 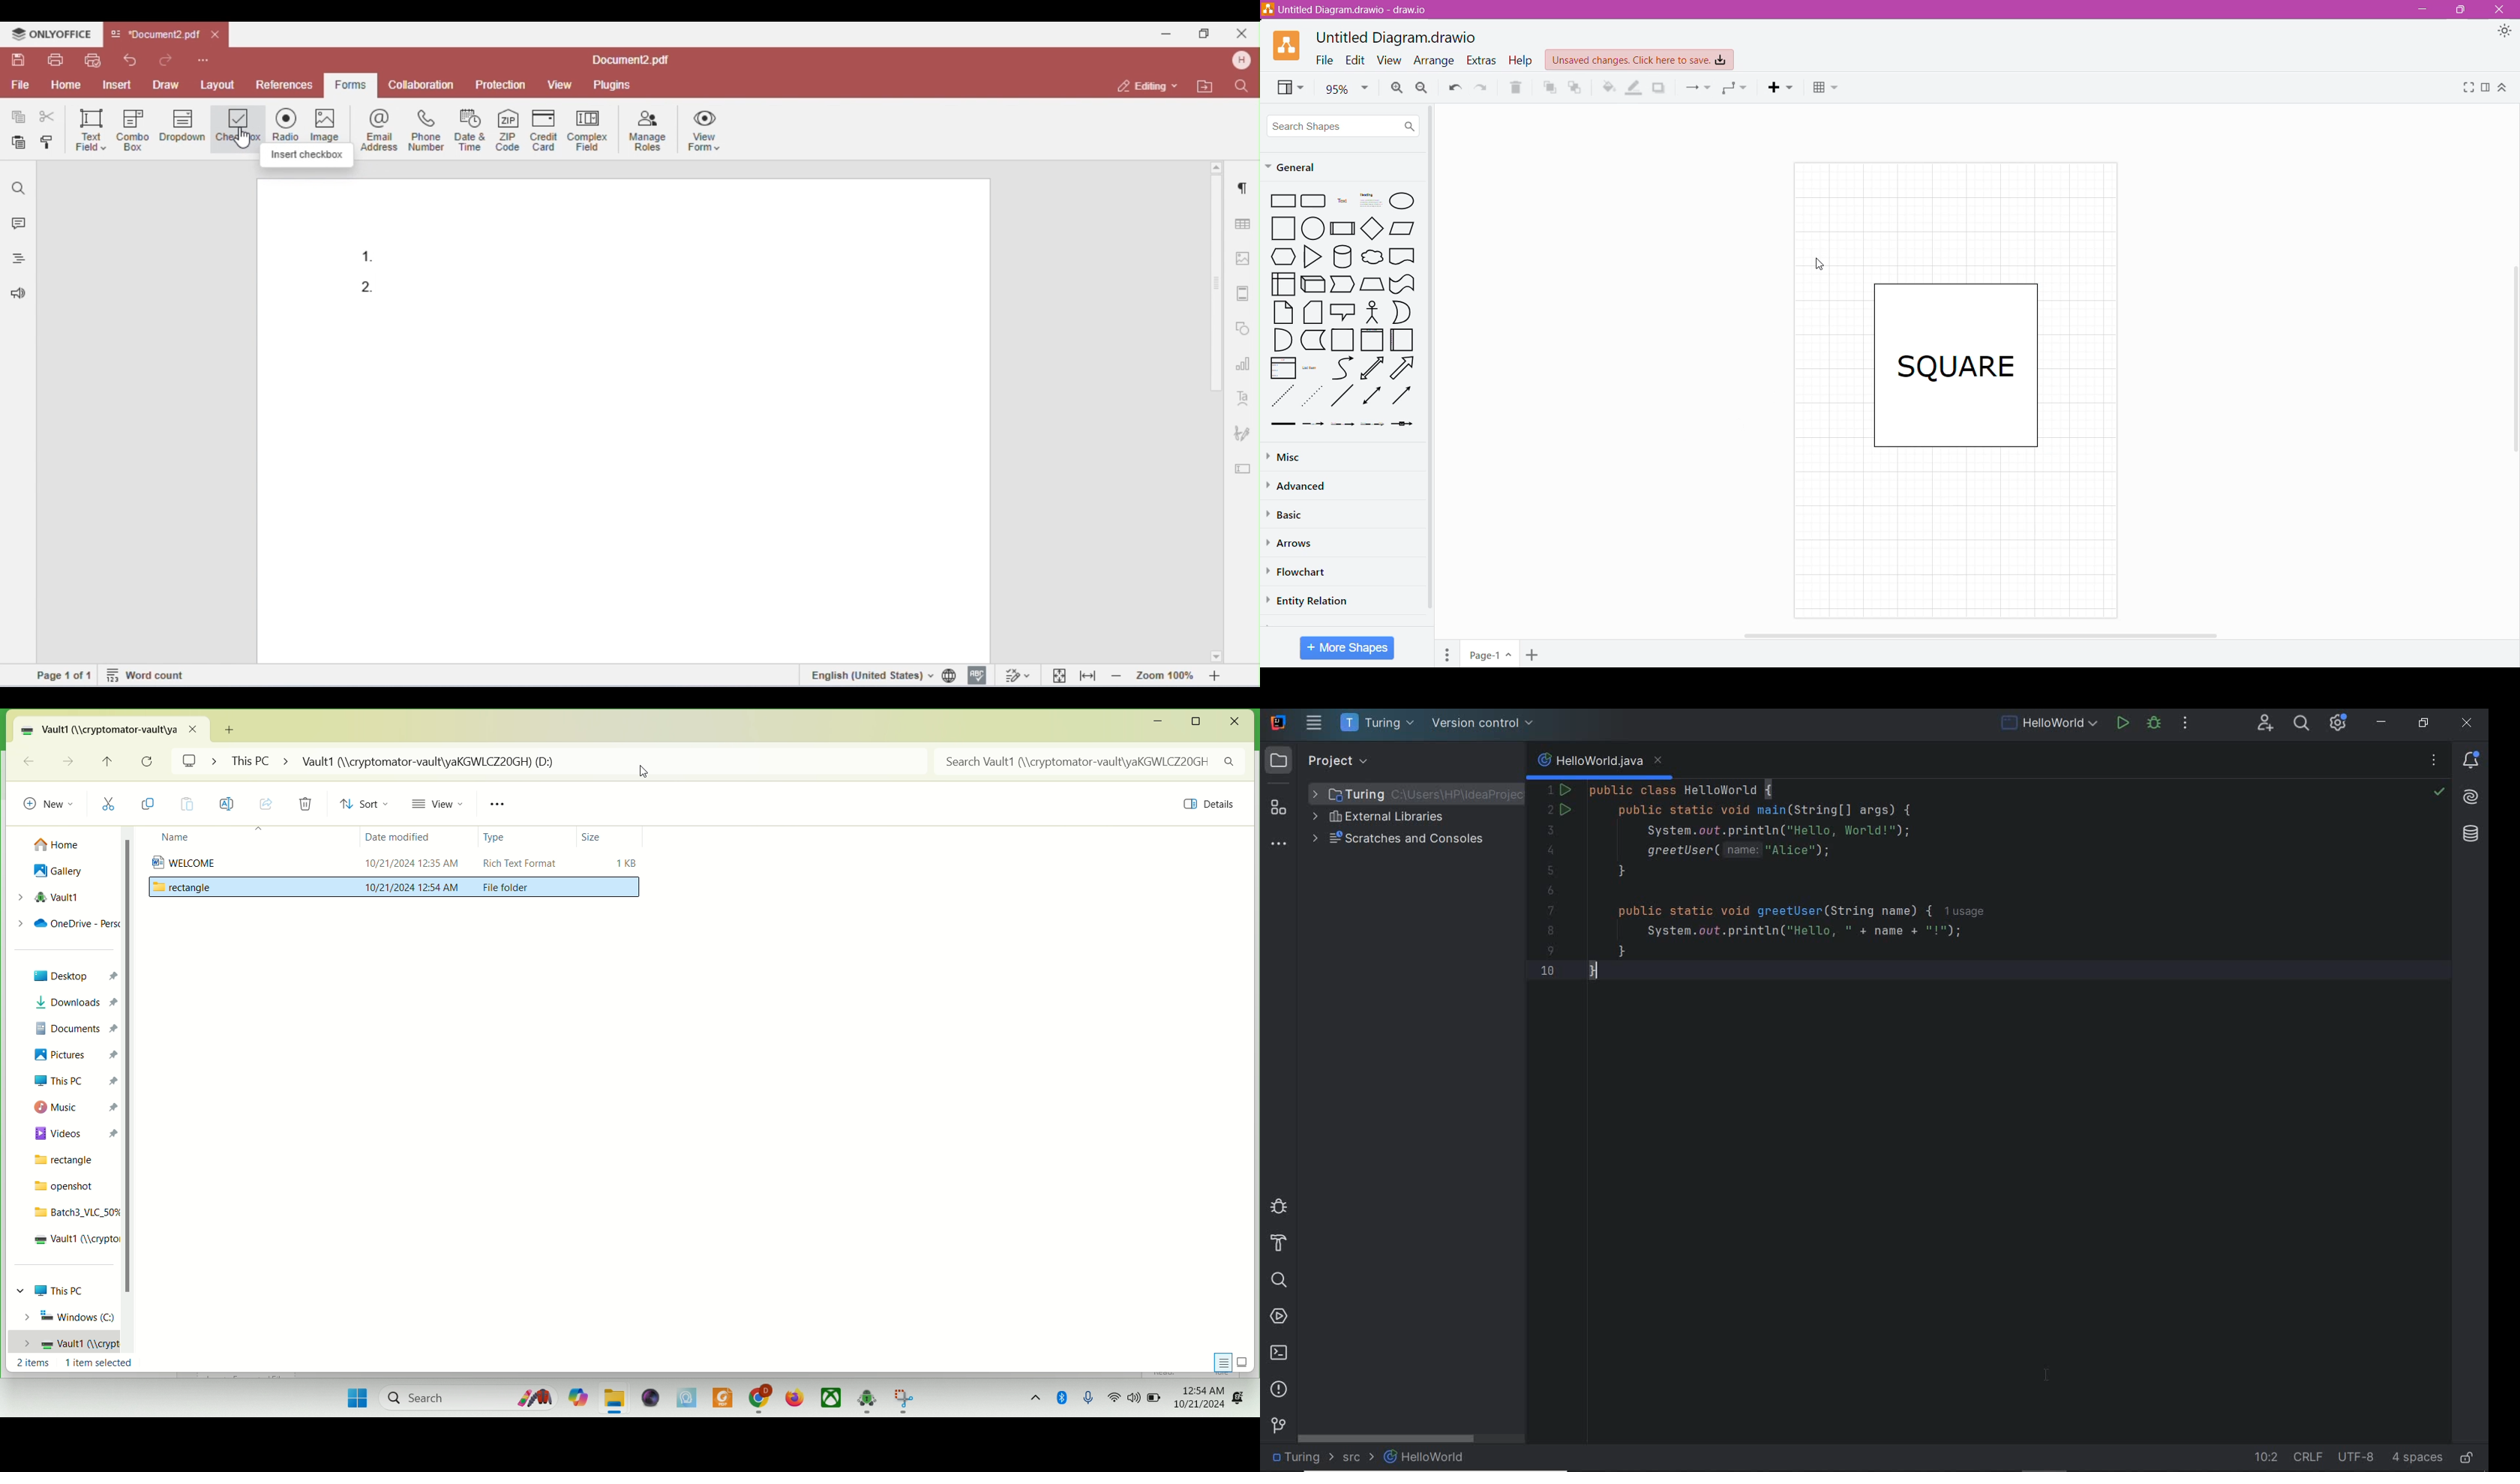 I want to click on screen >, so click(x=200, y=763).